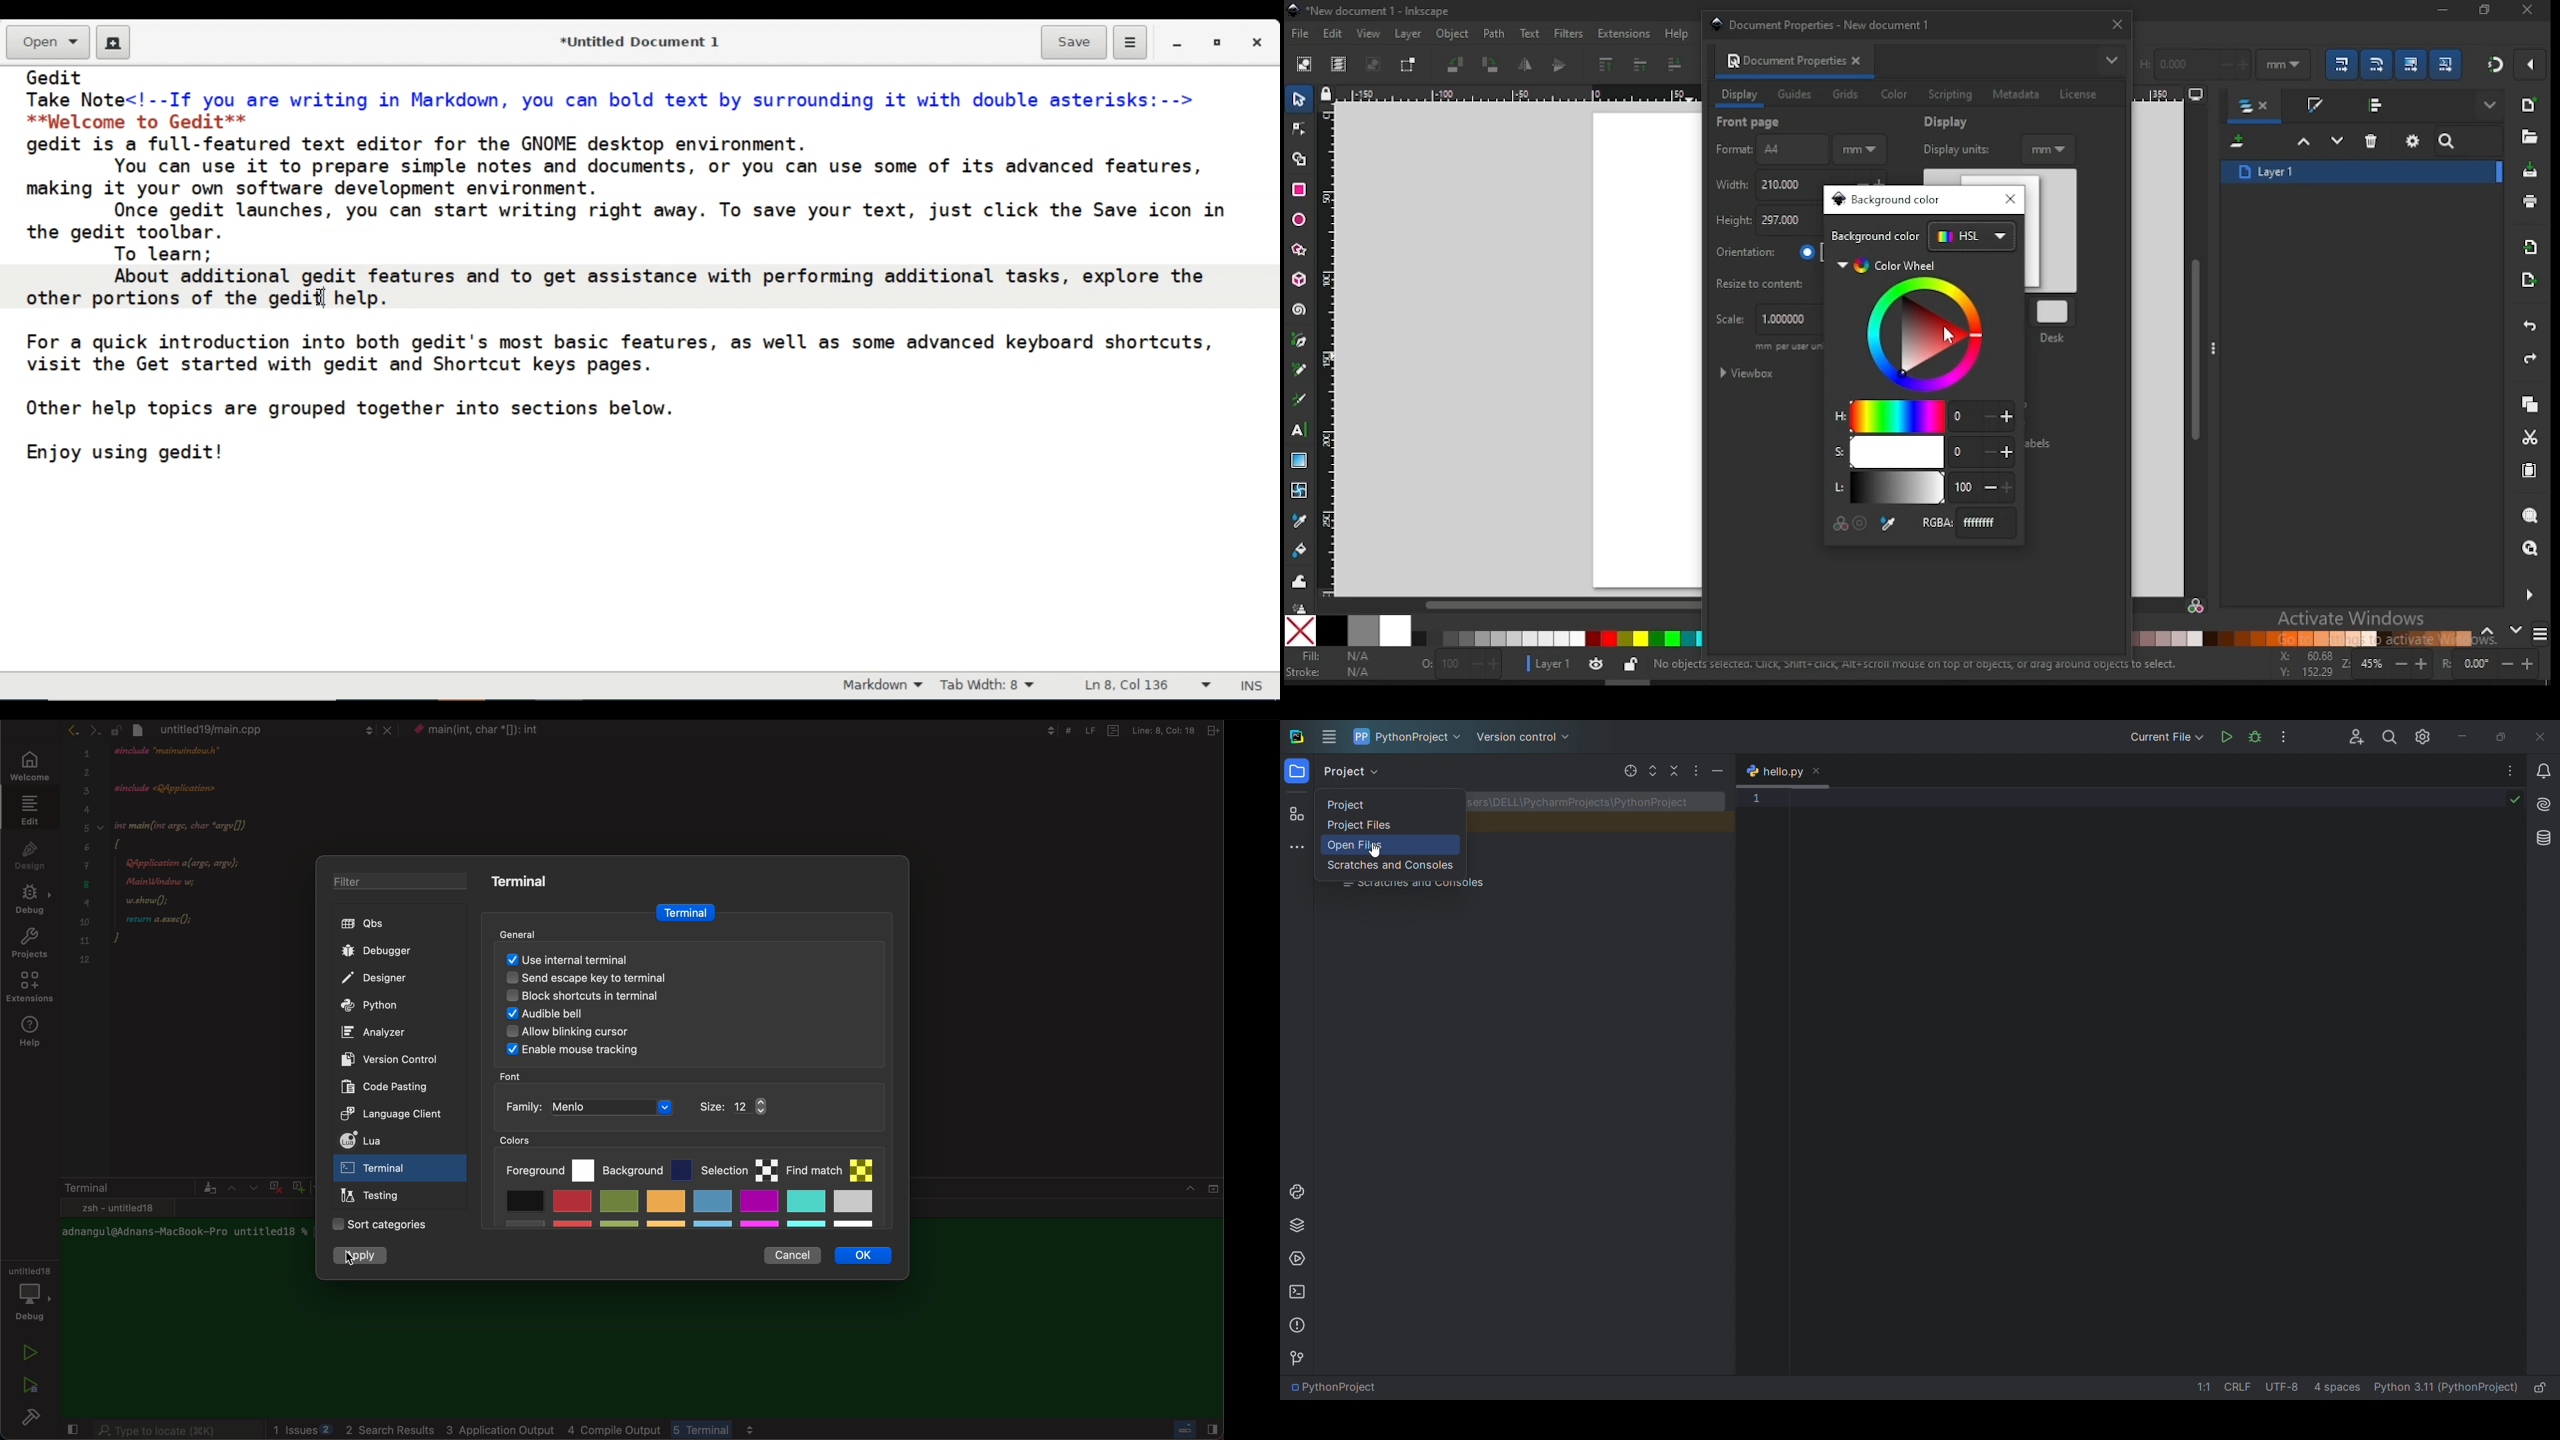 Image resolution: width=2576 pixels, height=1456 pixels. What do you see at coordinates (2515, 799) in the screenshot?
I see `code check` at bounding box center [2515, 799].